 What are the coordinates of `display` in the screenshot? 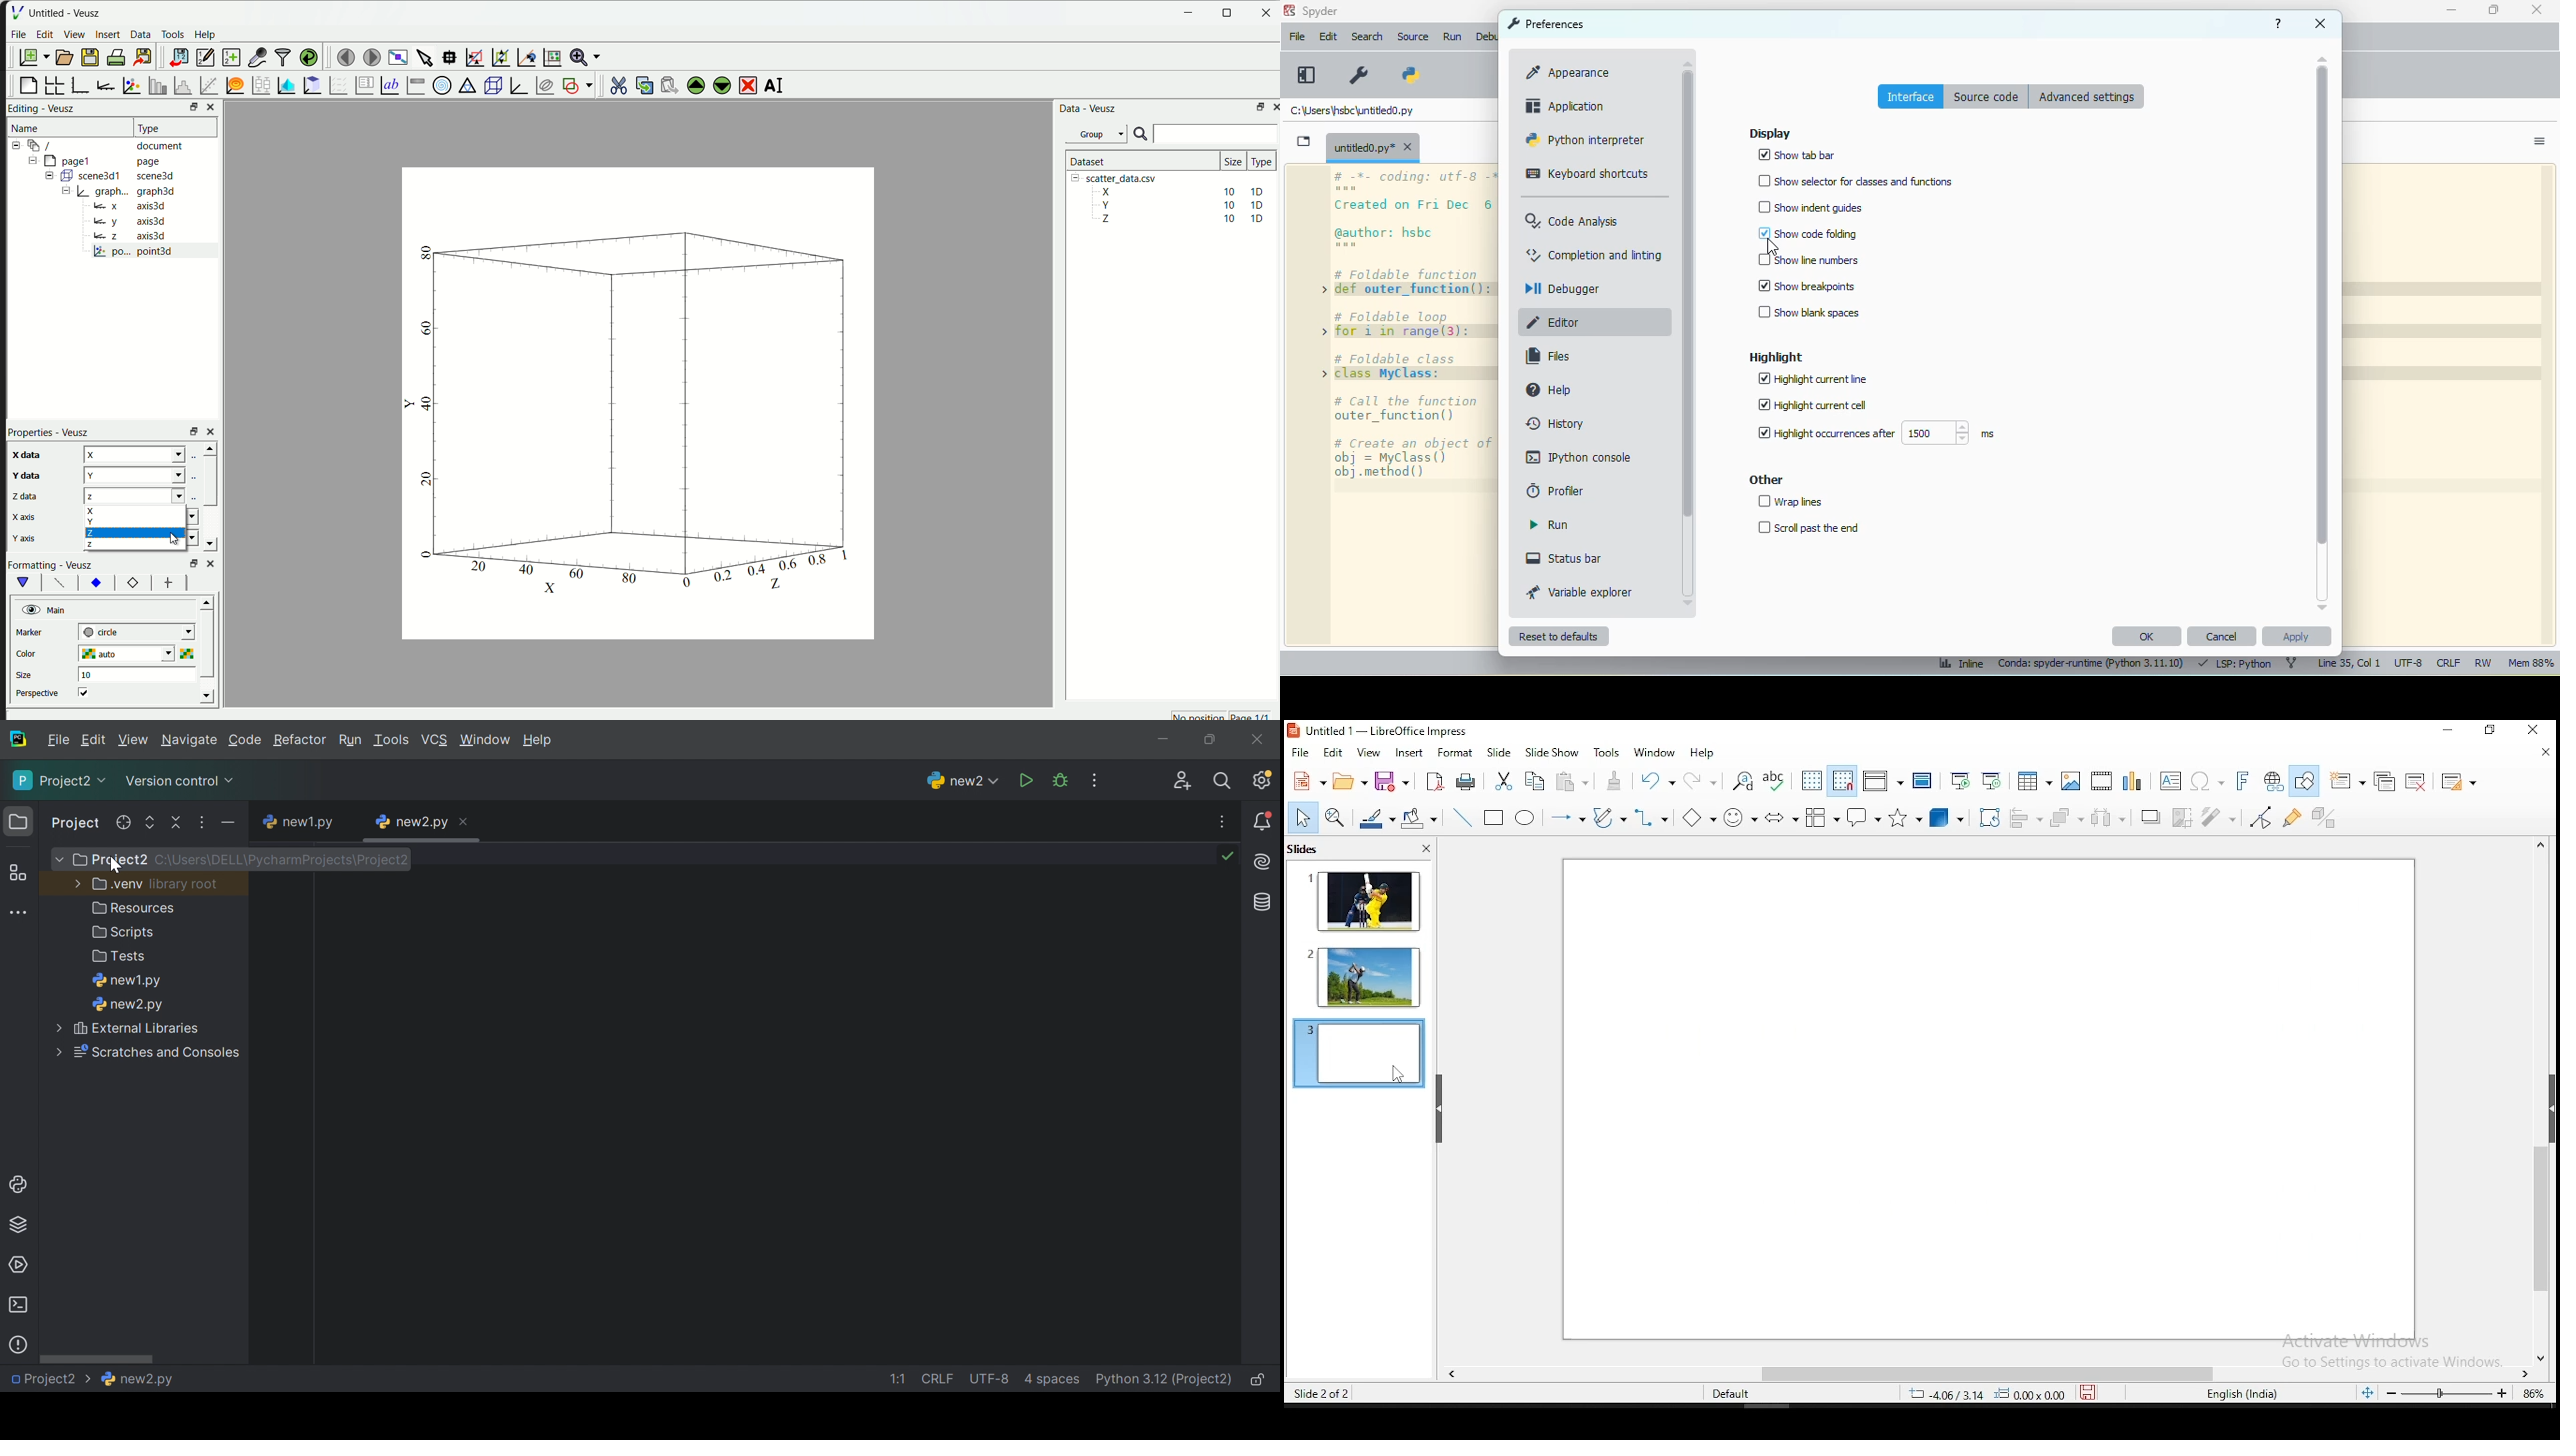 It's located at (1769, 133).